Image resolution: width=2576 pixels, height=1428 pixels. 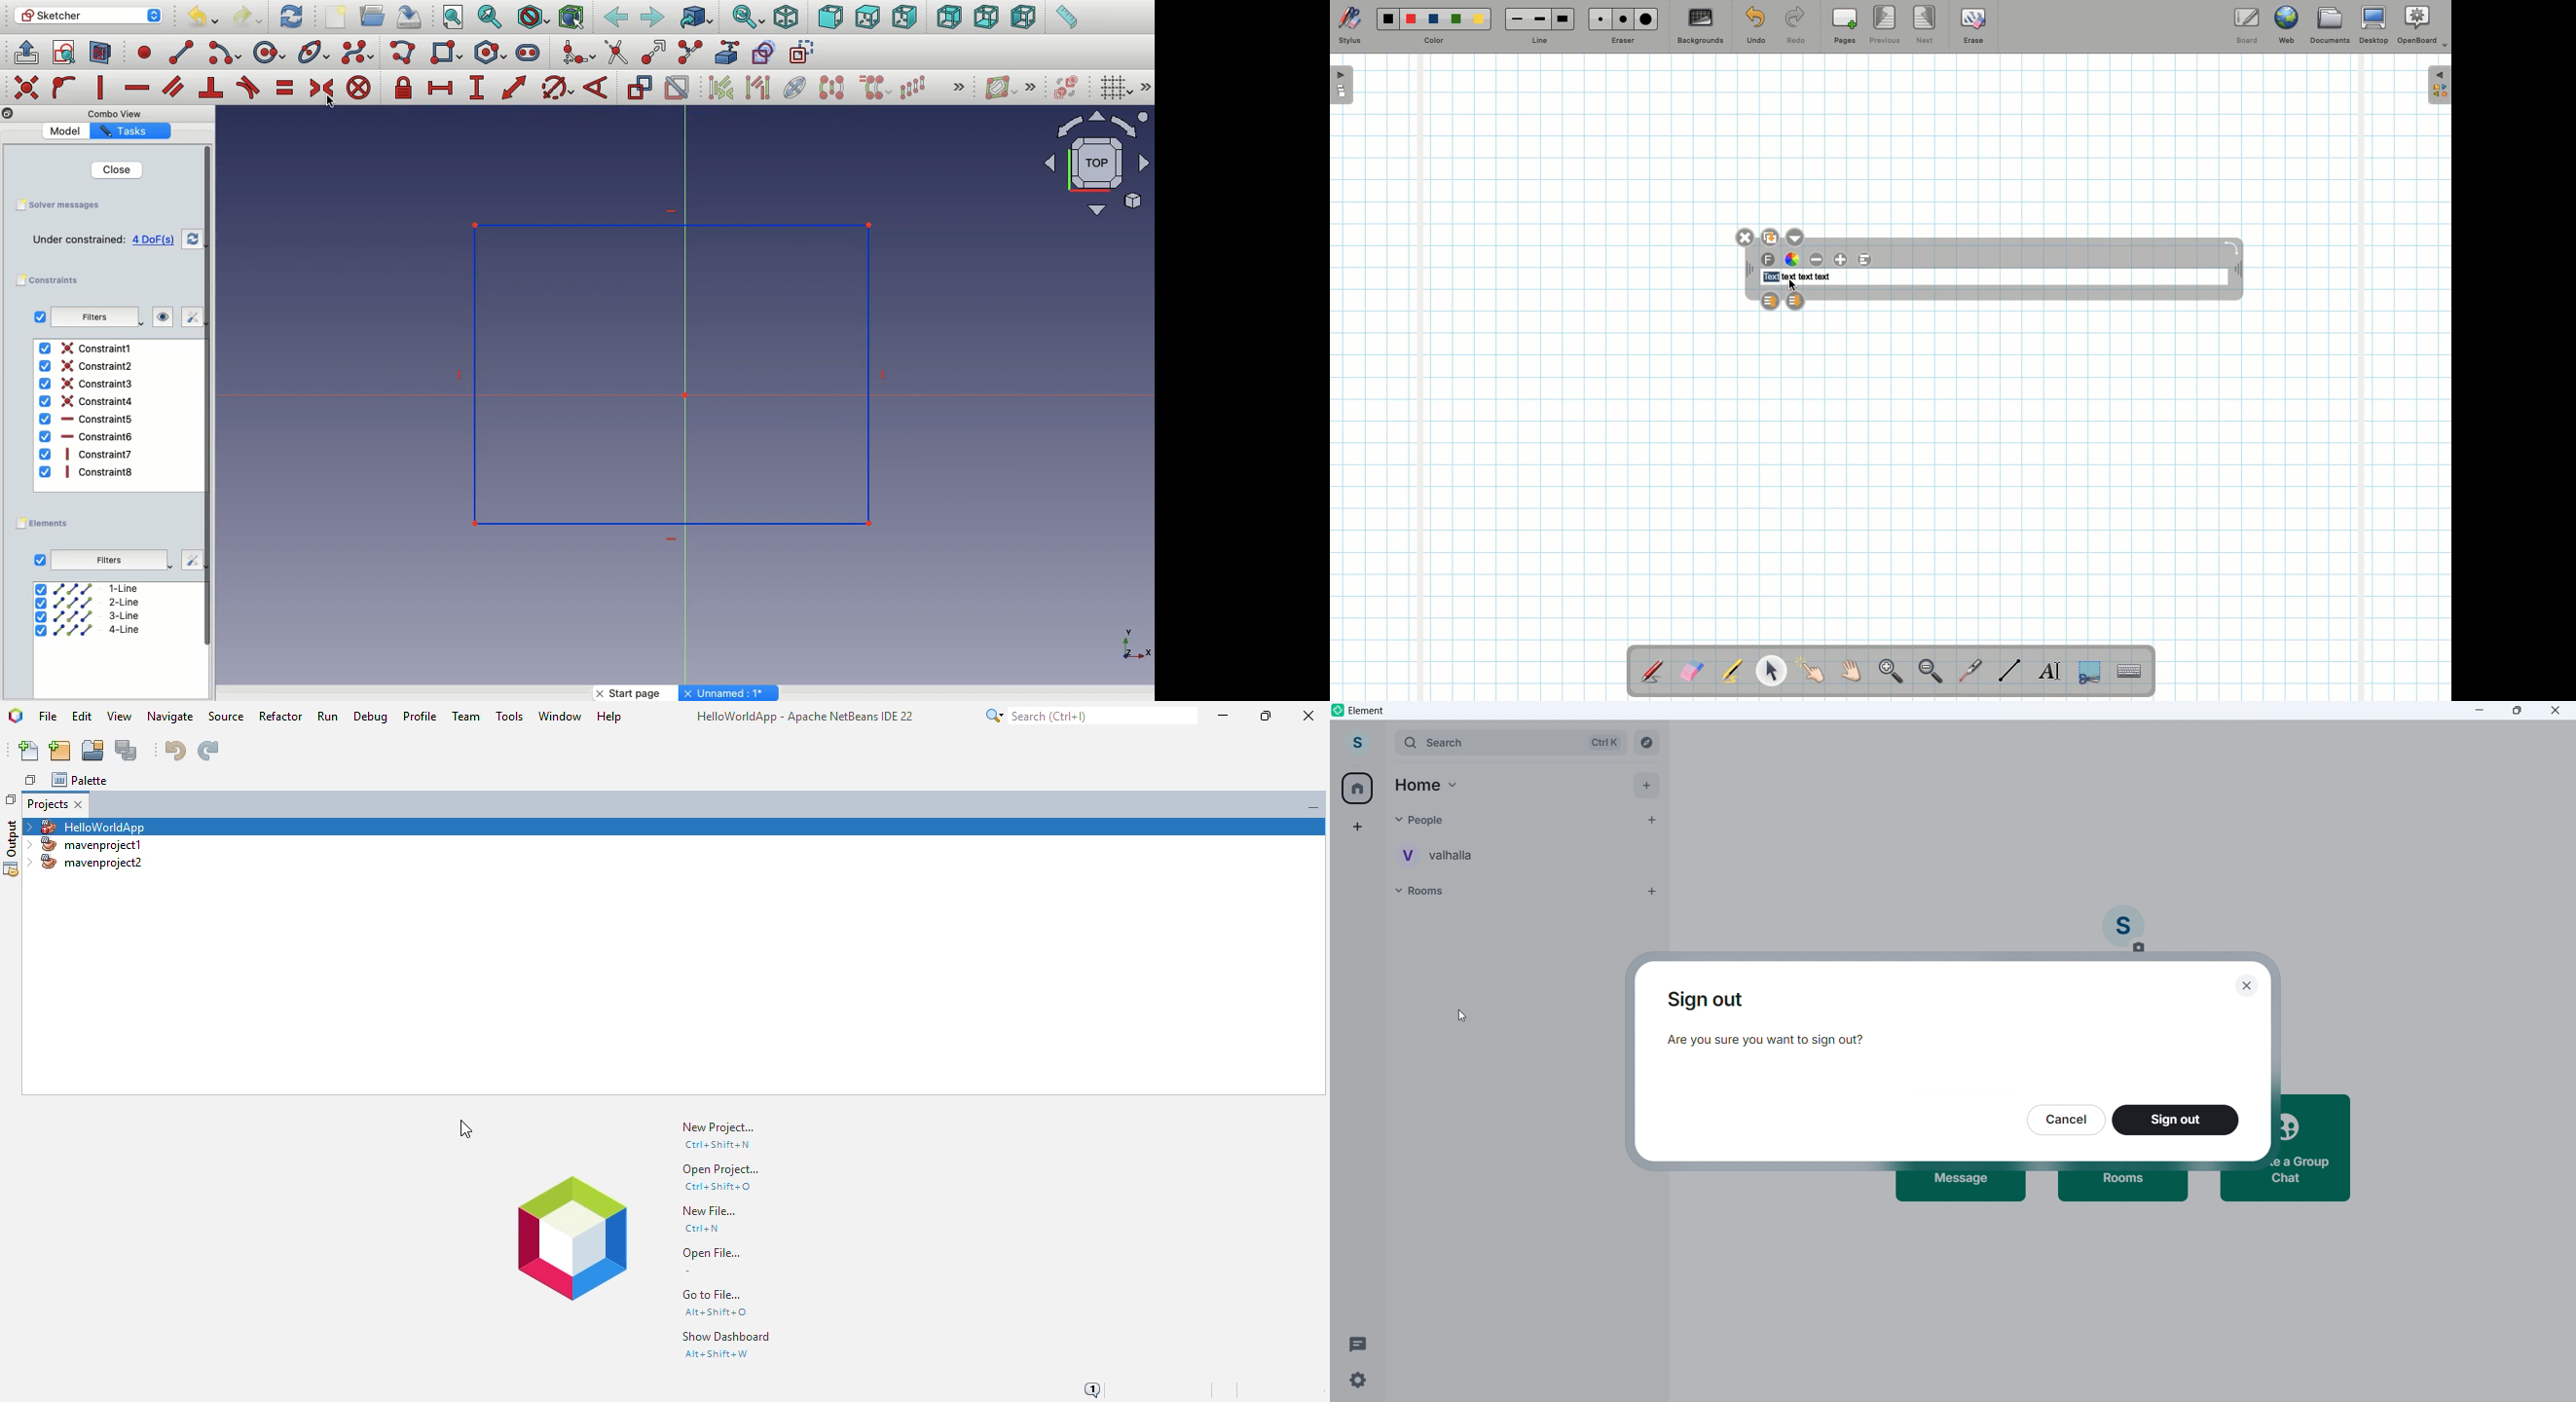 What do you see at coordinates (209, 421) in the screenshot?
I see `scroll` at bounding box center [209, 421].